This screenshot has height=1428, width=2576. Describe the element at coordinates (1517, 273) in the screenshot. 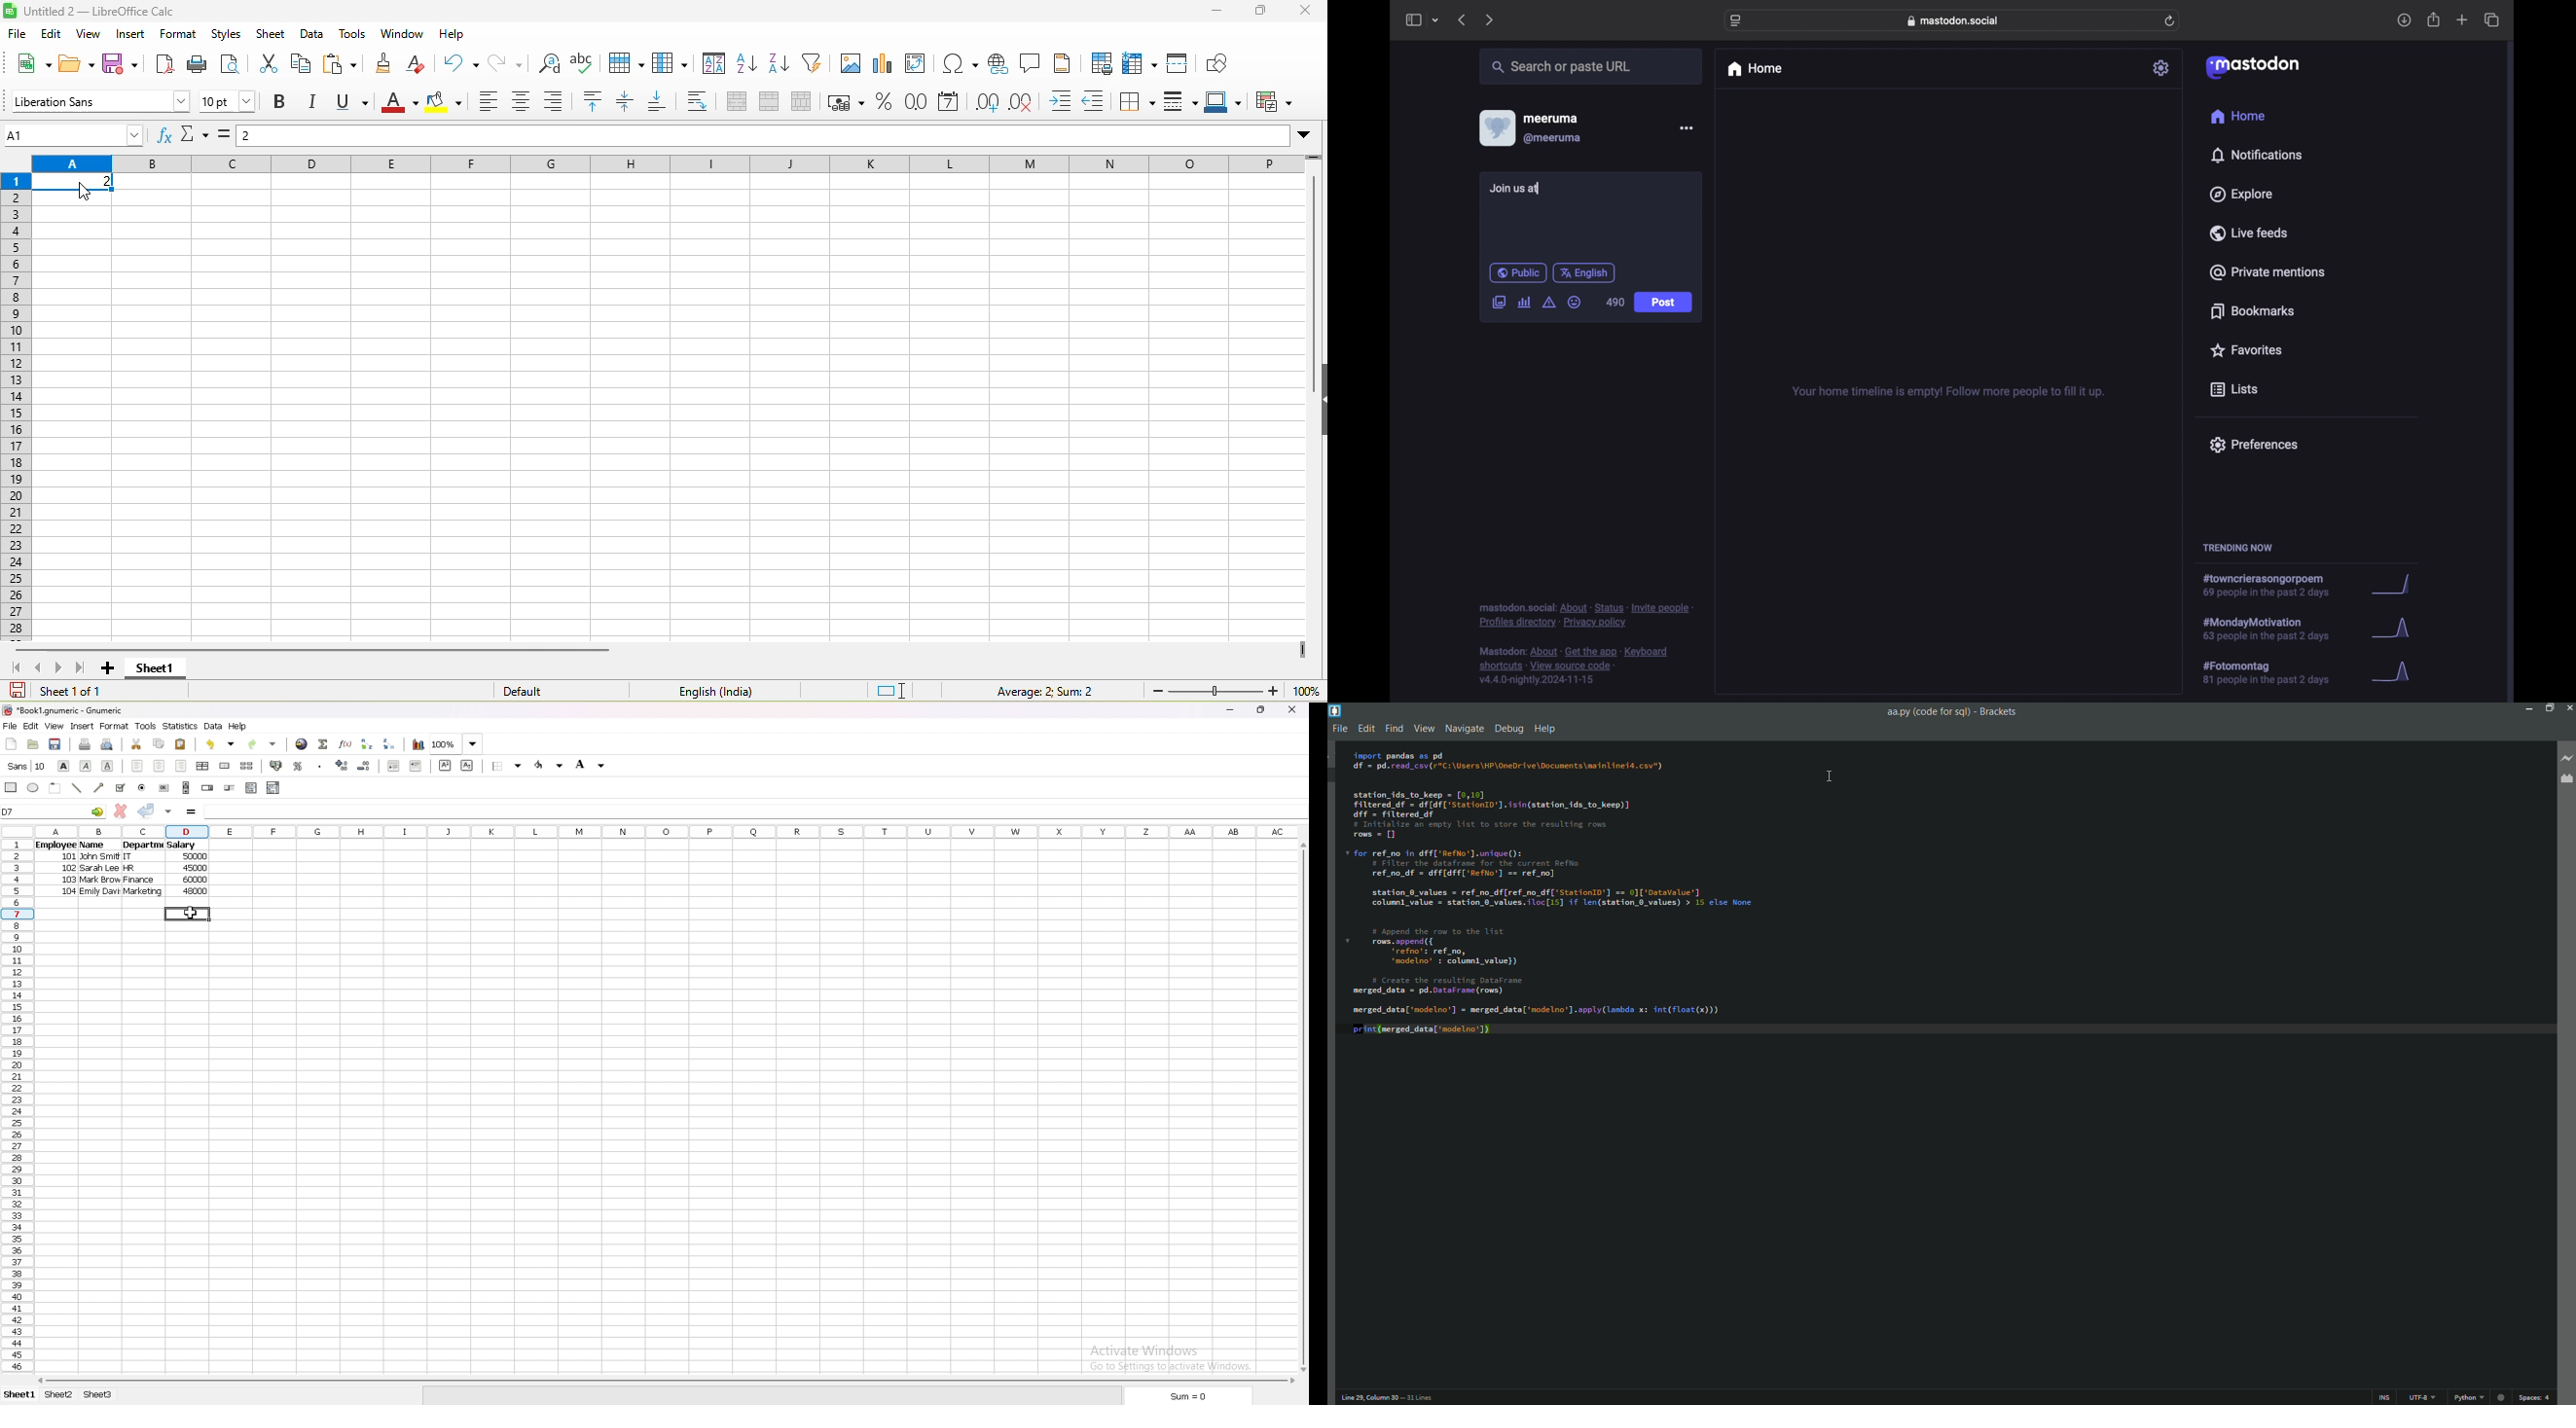

I see `public` at that location.